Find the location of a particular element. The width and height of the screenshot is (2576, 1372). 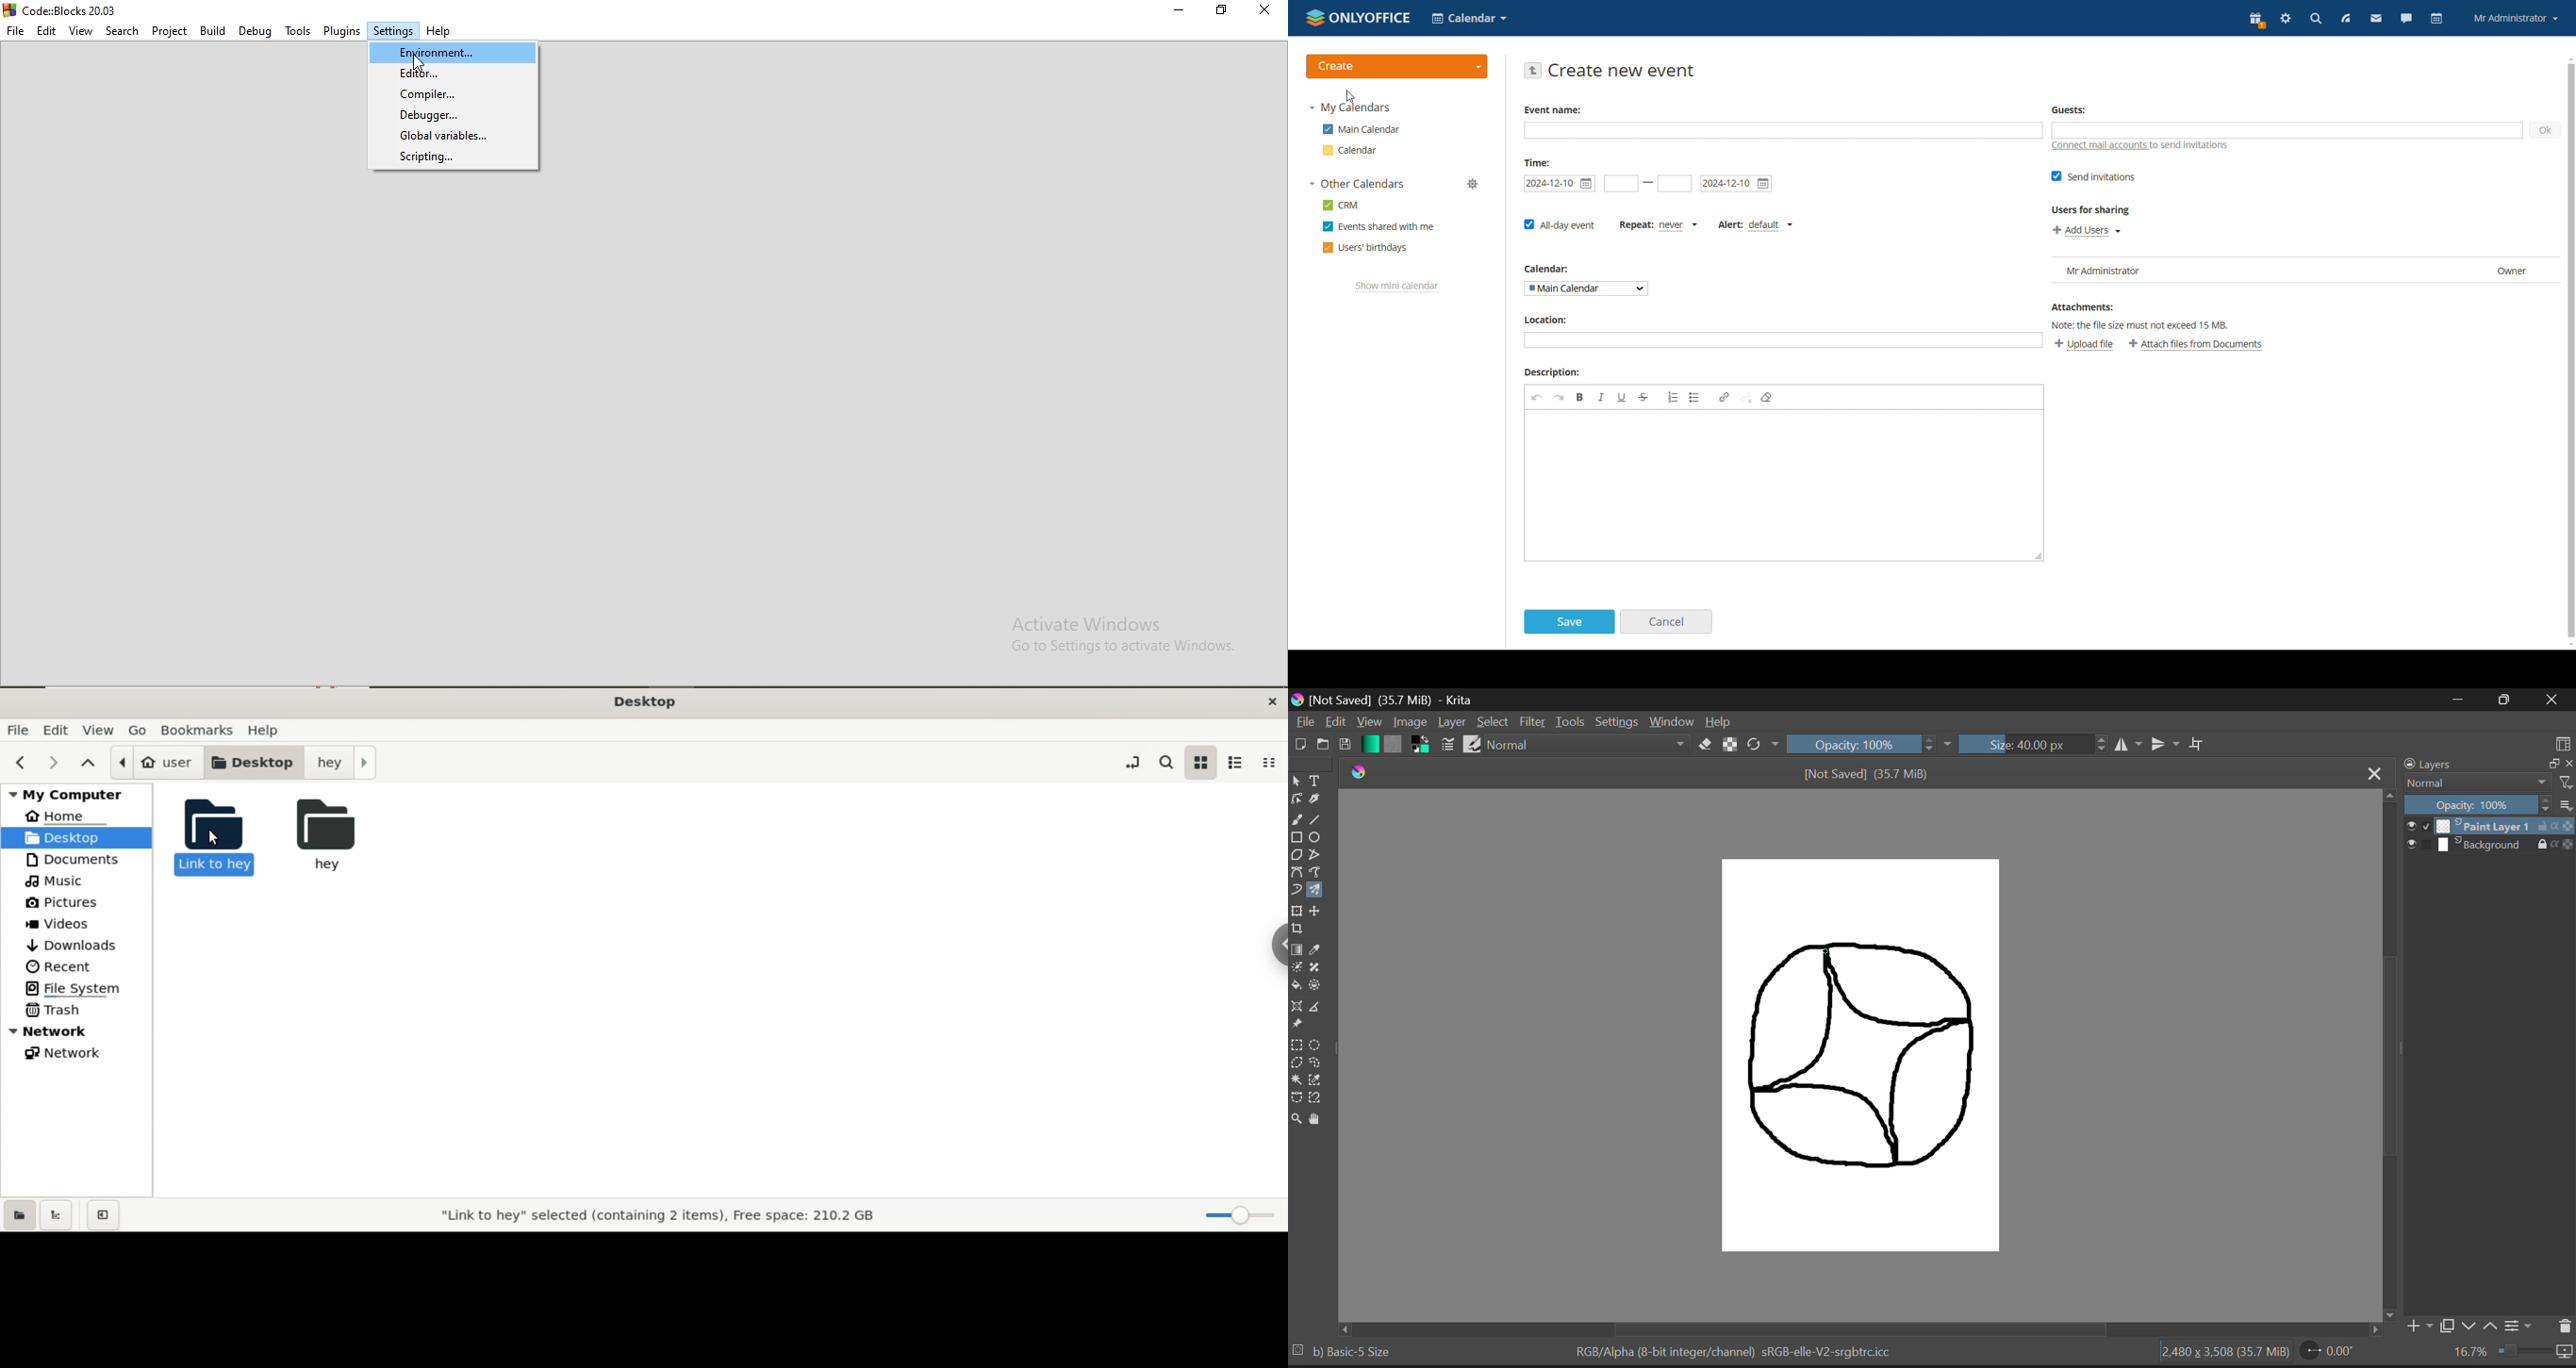

 Code:Blocks 20.03 is located at coordinates (68, 8).